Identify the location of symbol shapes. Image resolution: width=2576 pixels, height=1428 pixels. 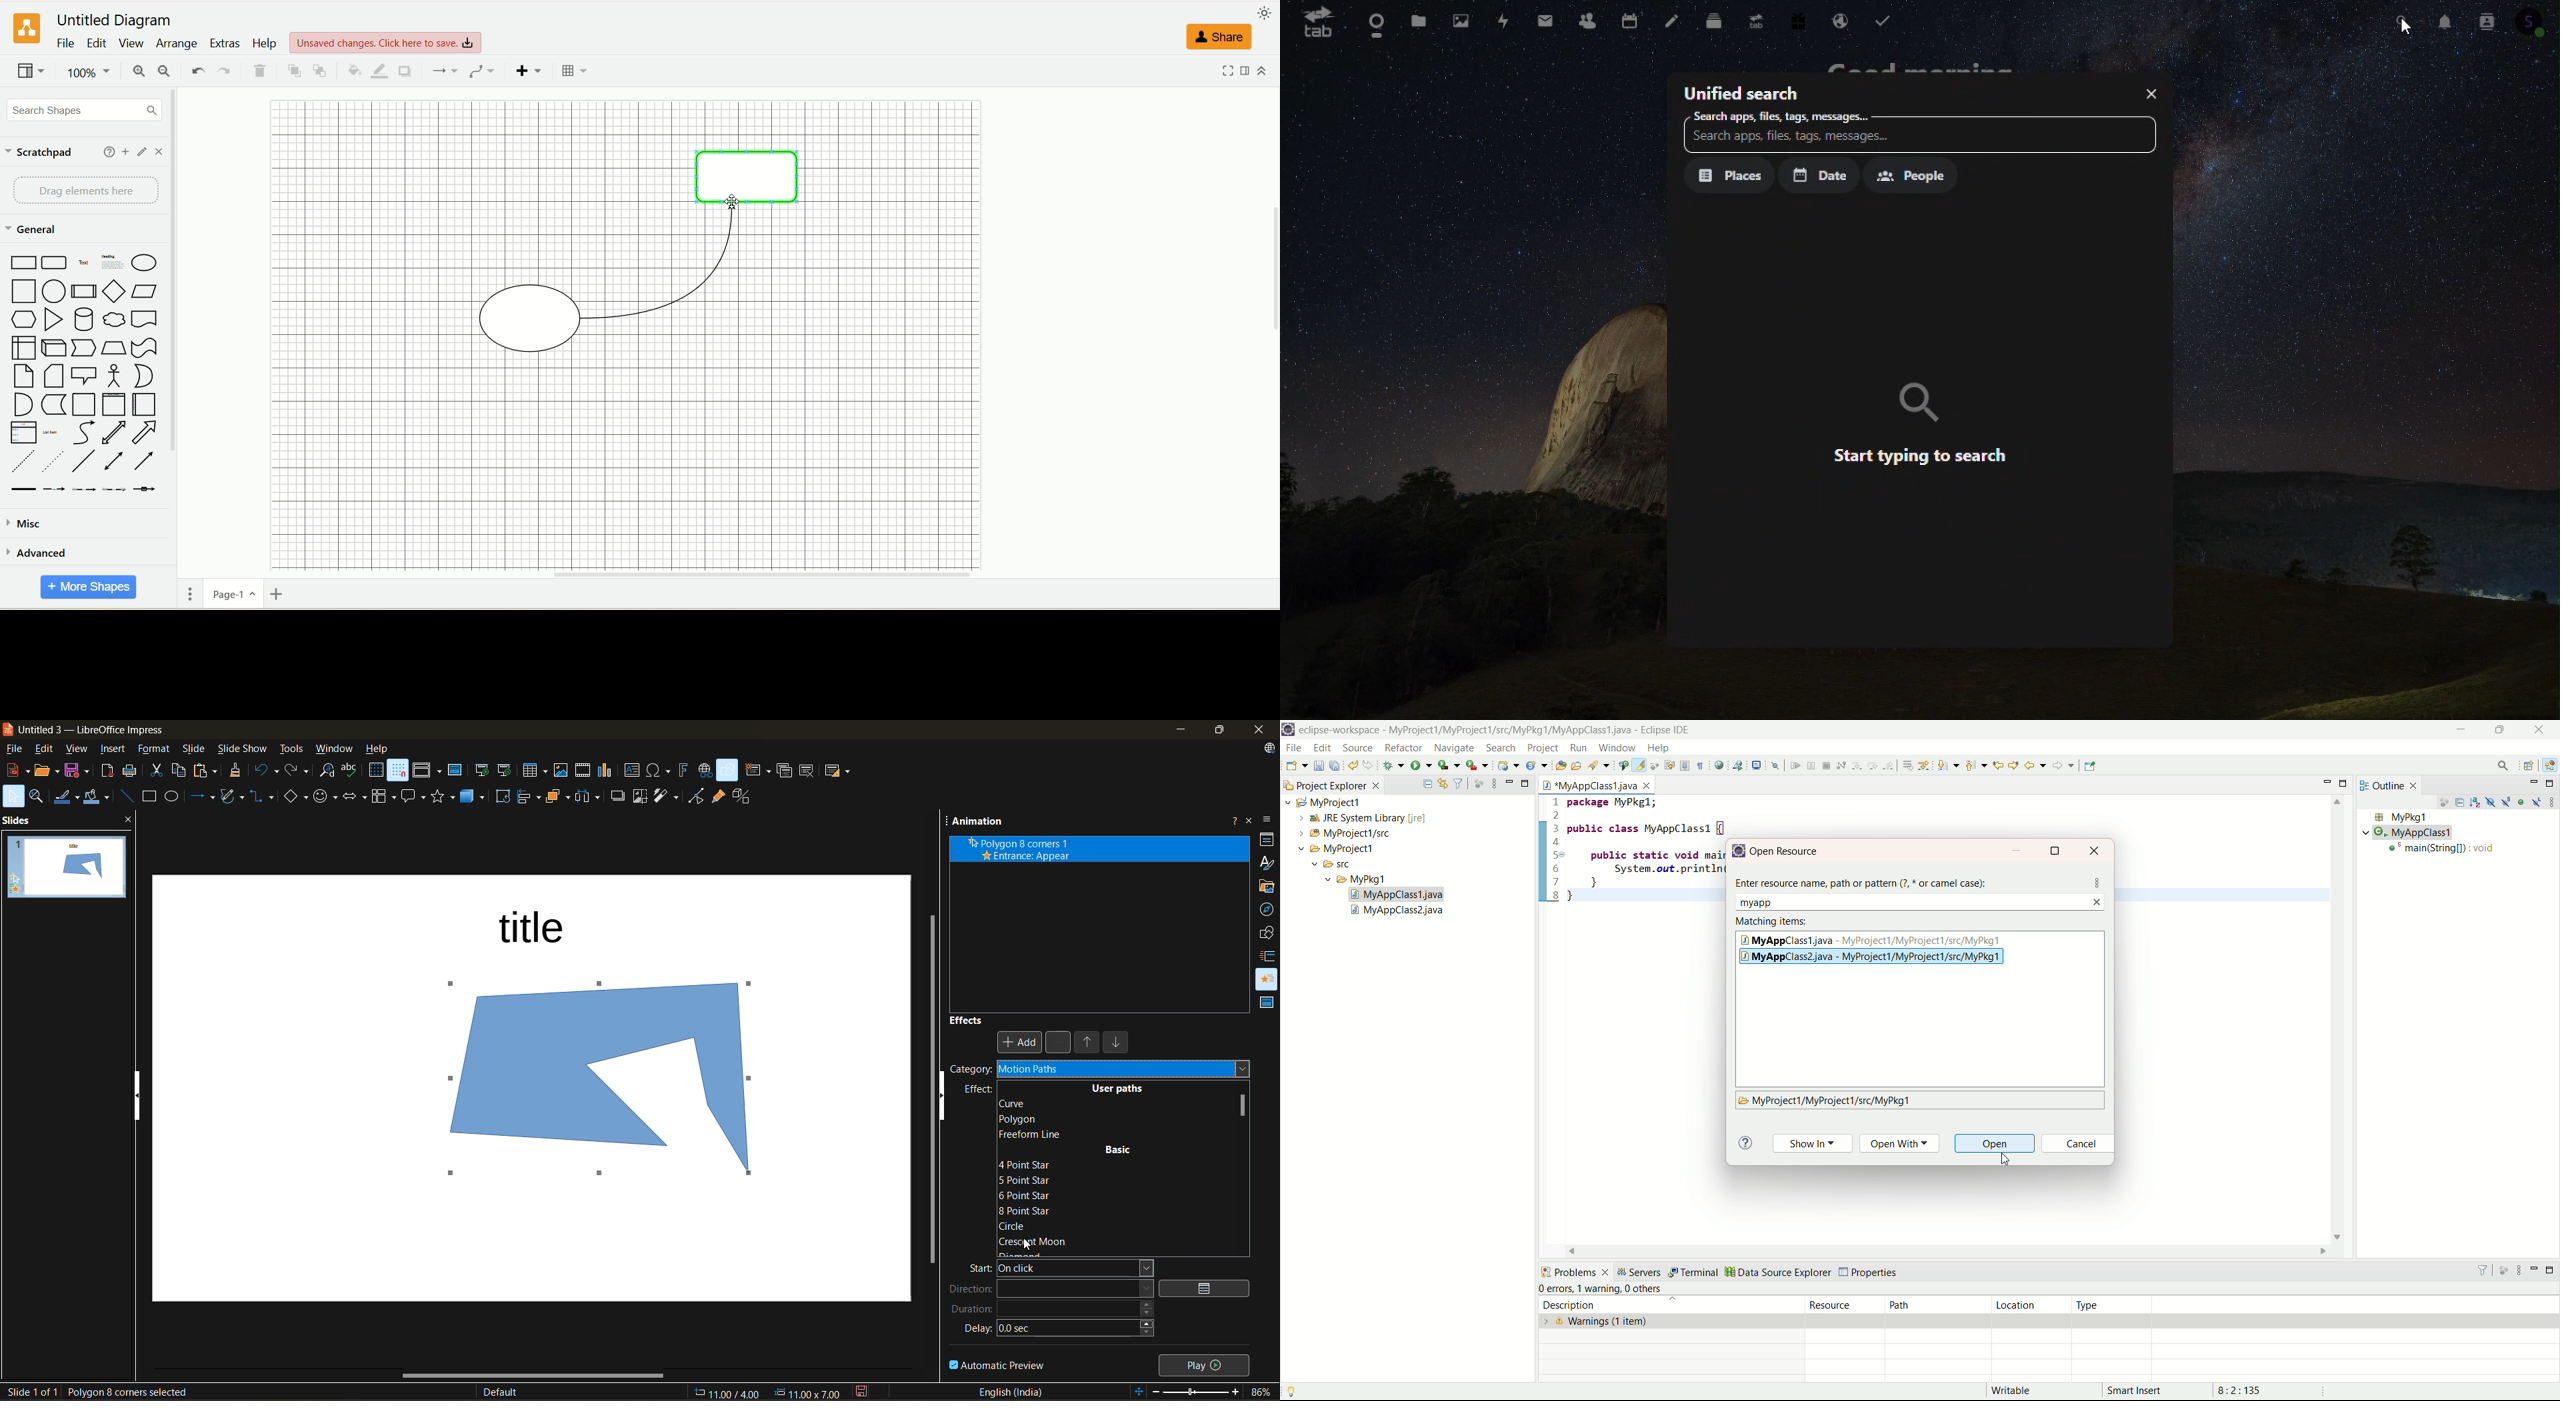
(326, 799).